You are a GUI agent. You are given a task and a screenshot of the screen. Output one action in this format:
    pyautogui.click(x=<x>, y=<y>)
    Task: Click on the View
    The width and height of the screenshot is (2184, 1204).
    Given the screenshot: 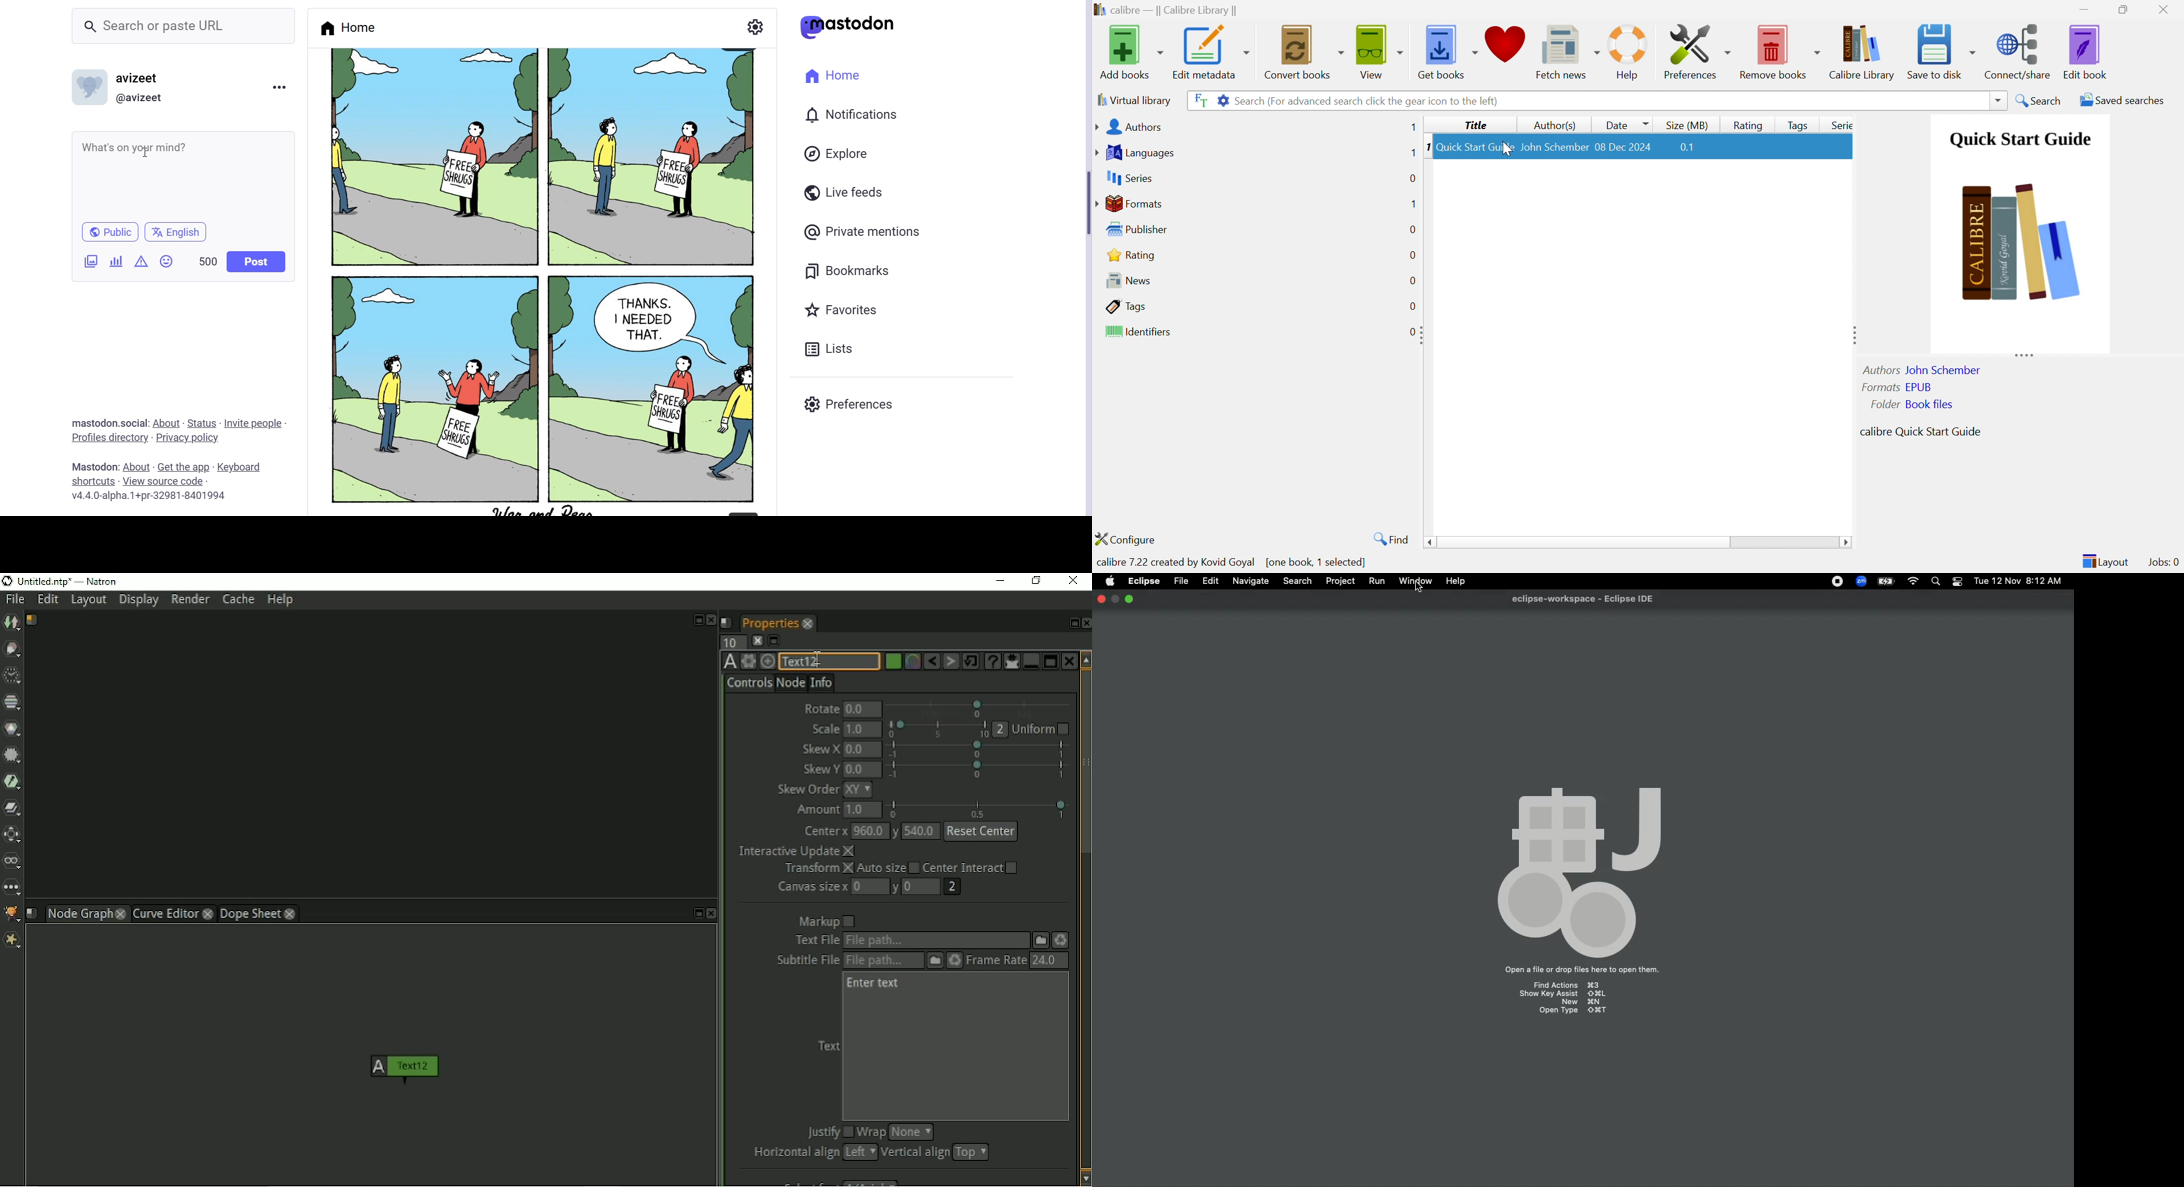 What is the action you would take?
    pyautogui.click(x=1380, y=50)
    